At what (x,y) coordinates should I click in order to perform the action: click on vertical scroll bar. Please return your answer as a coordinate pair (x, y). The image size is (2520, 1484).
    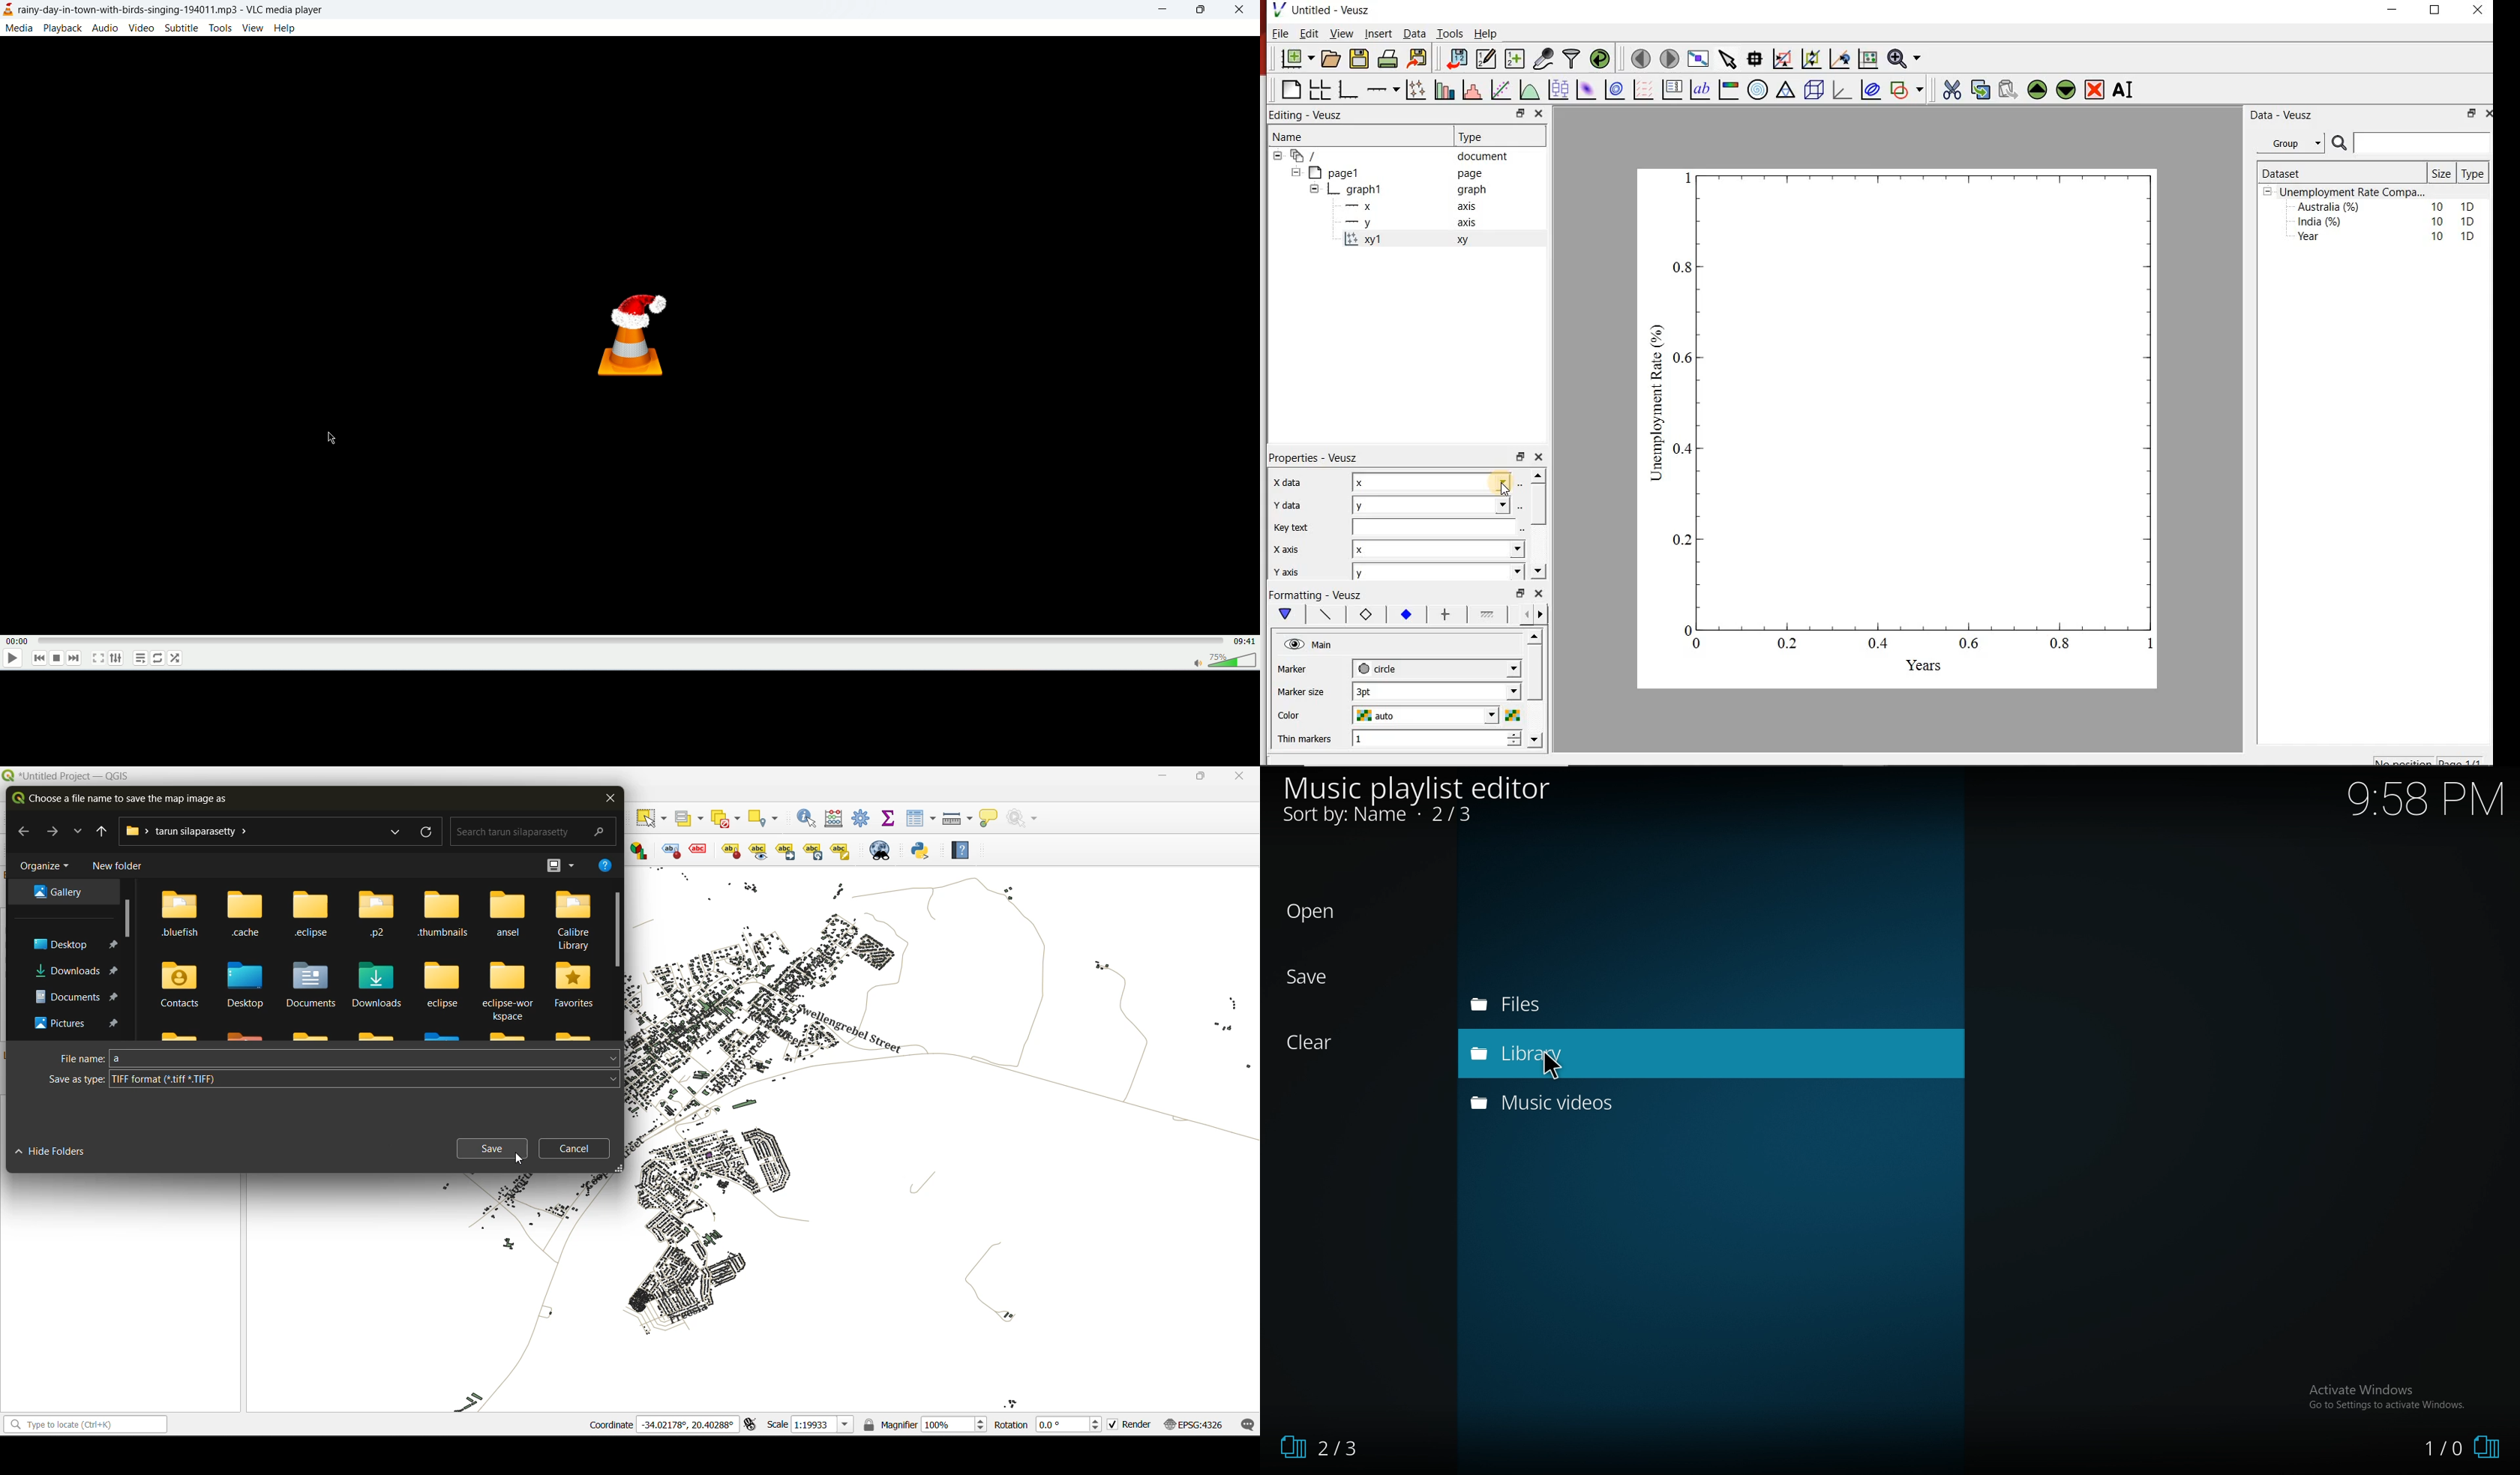
    Looking at the image, I should click on (125, 917).